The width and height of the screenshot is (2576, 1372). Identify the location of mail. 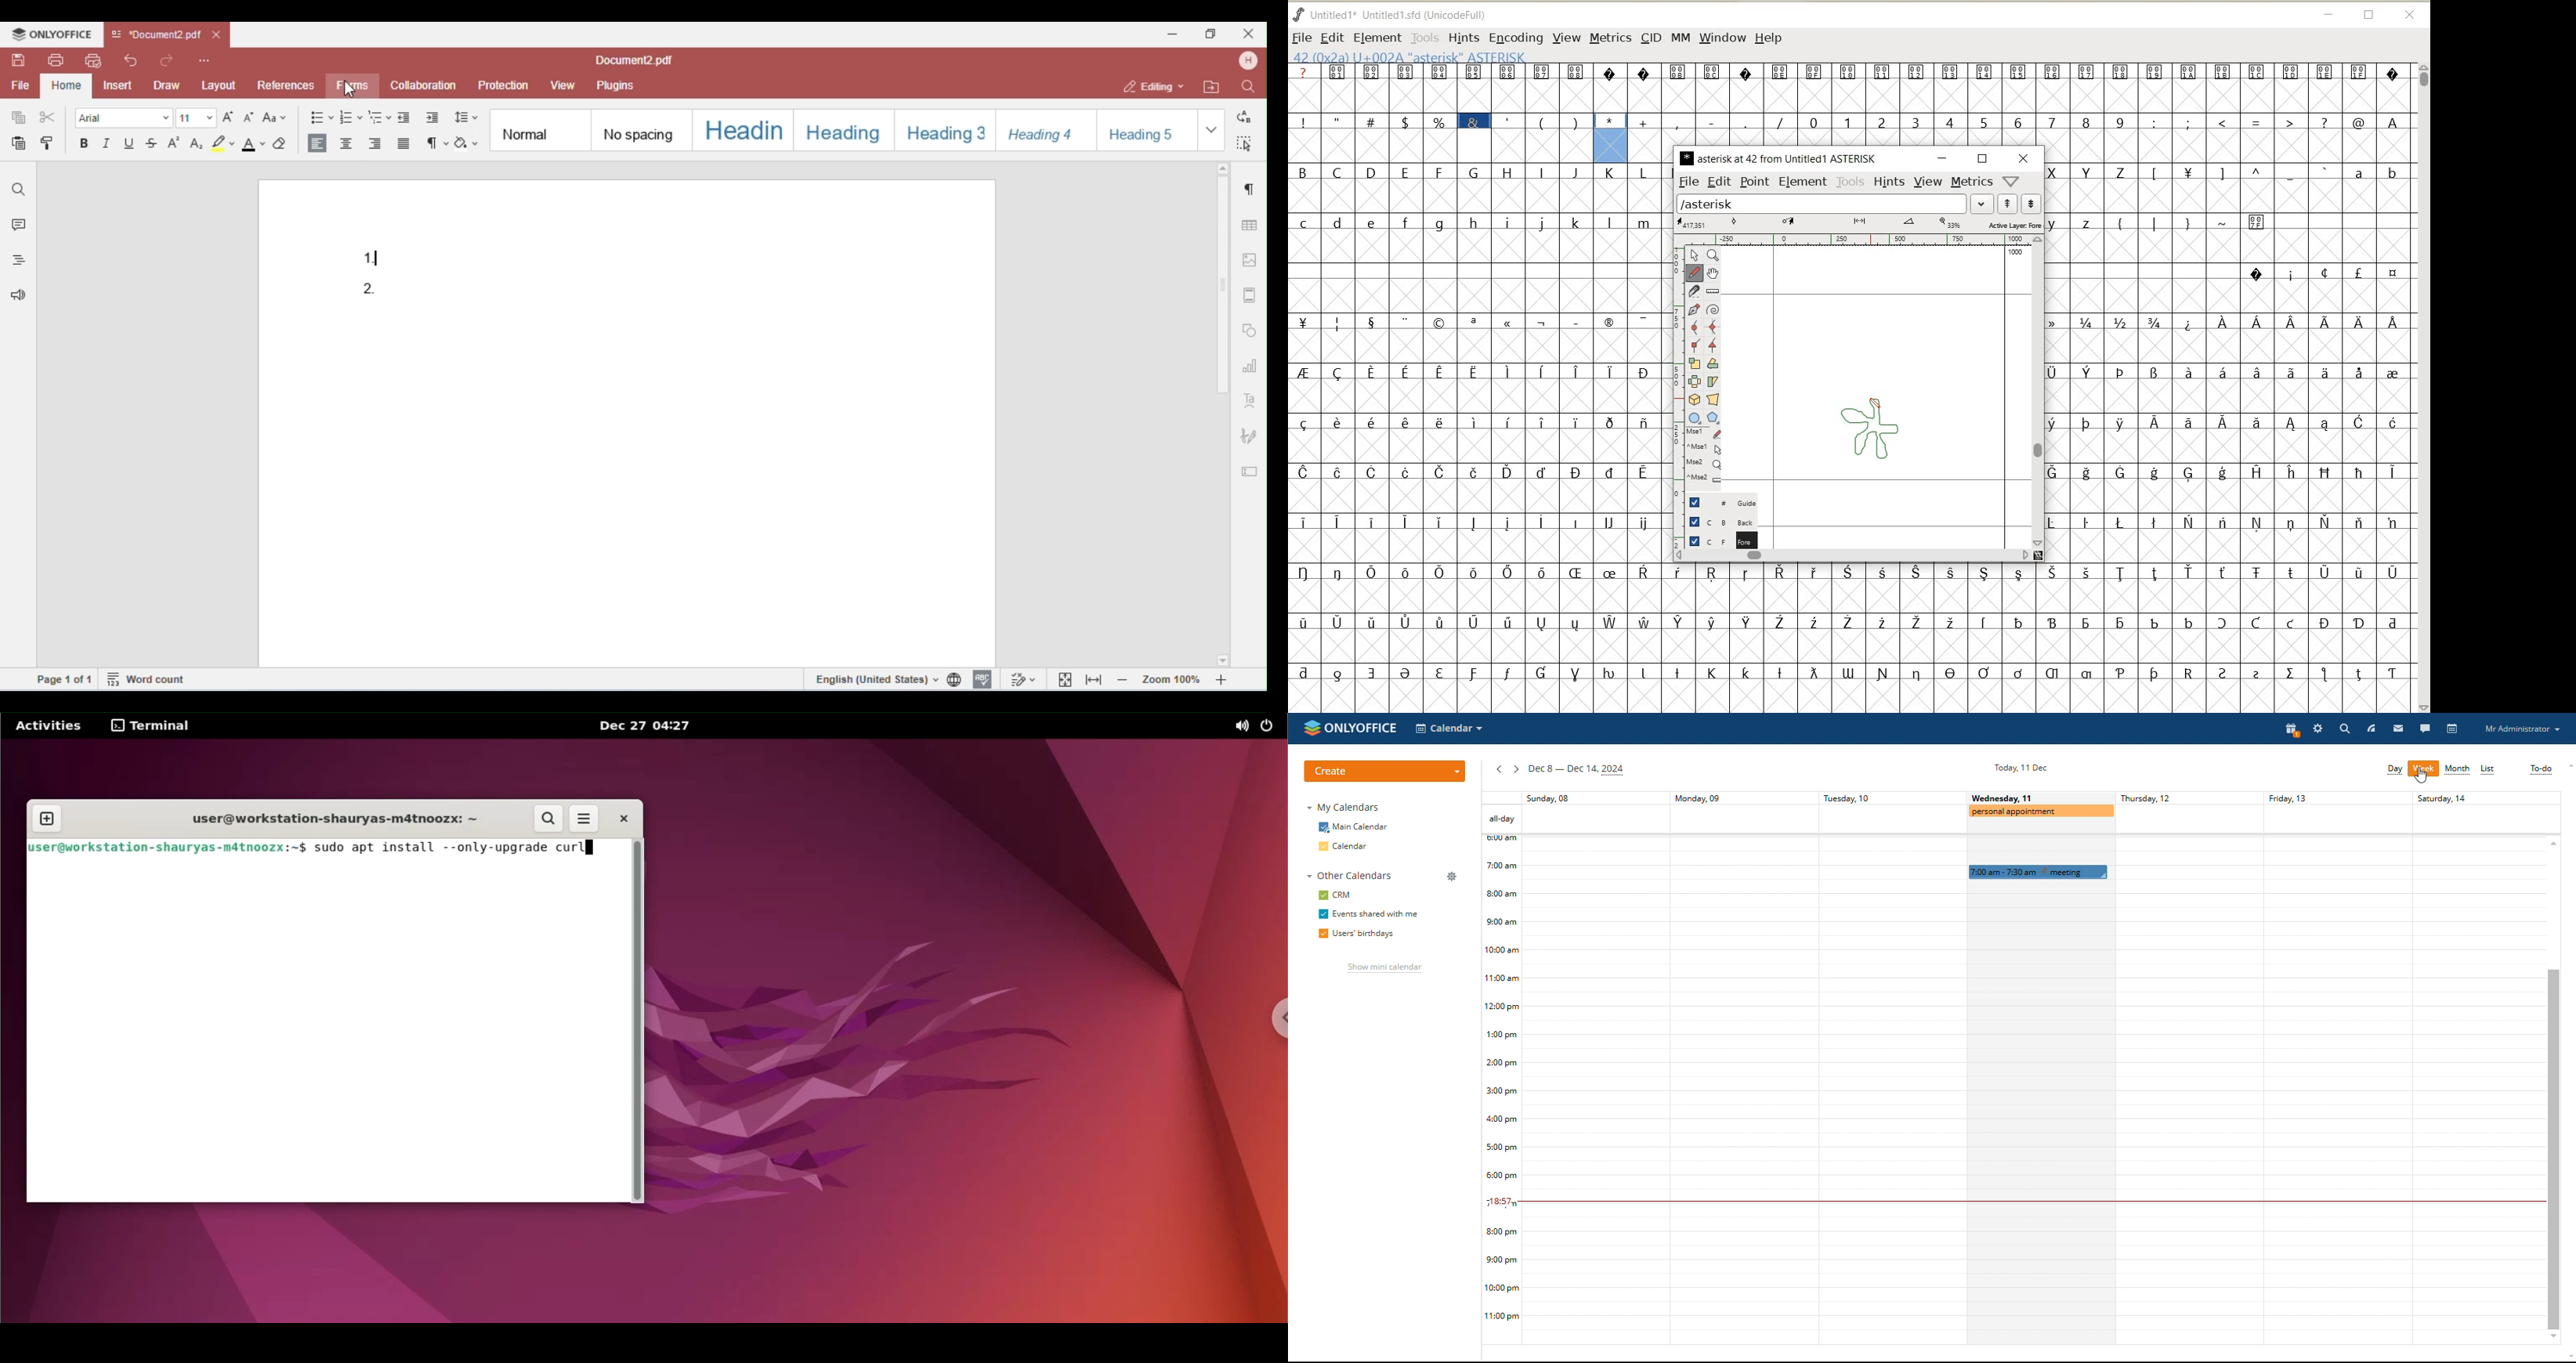
(2398, 728).